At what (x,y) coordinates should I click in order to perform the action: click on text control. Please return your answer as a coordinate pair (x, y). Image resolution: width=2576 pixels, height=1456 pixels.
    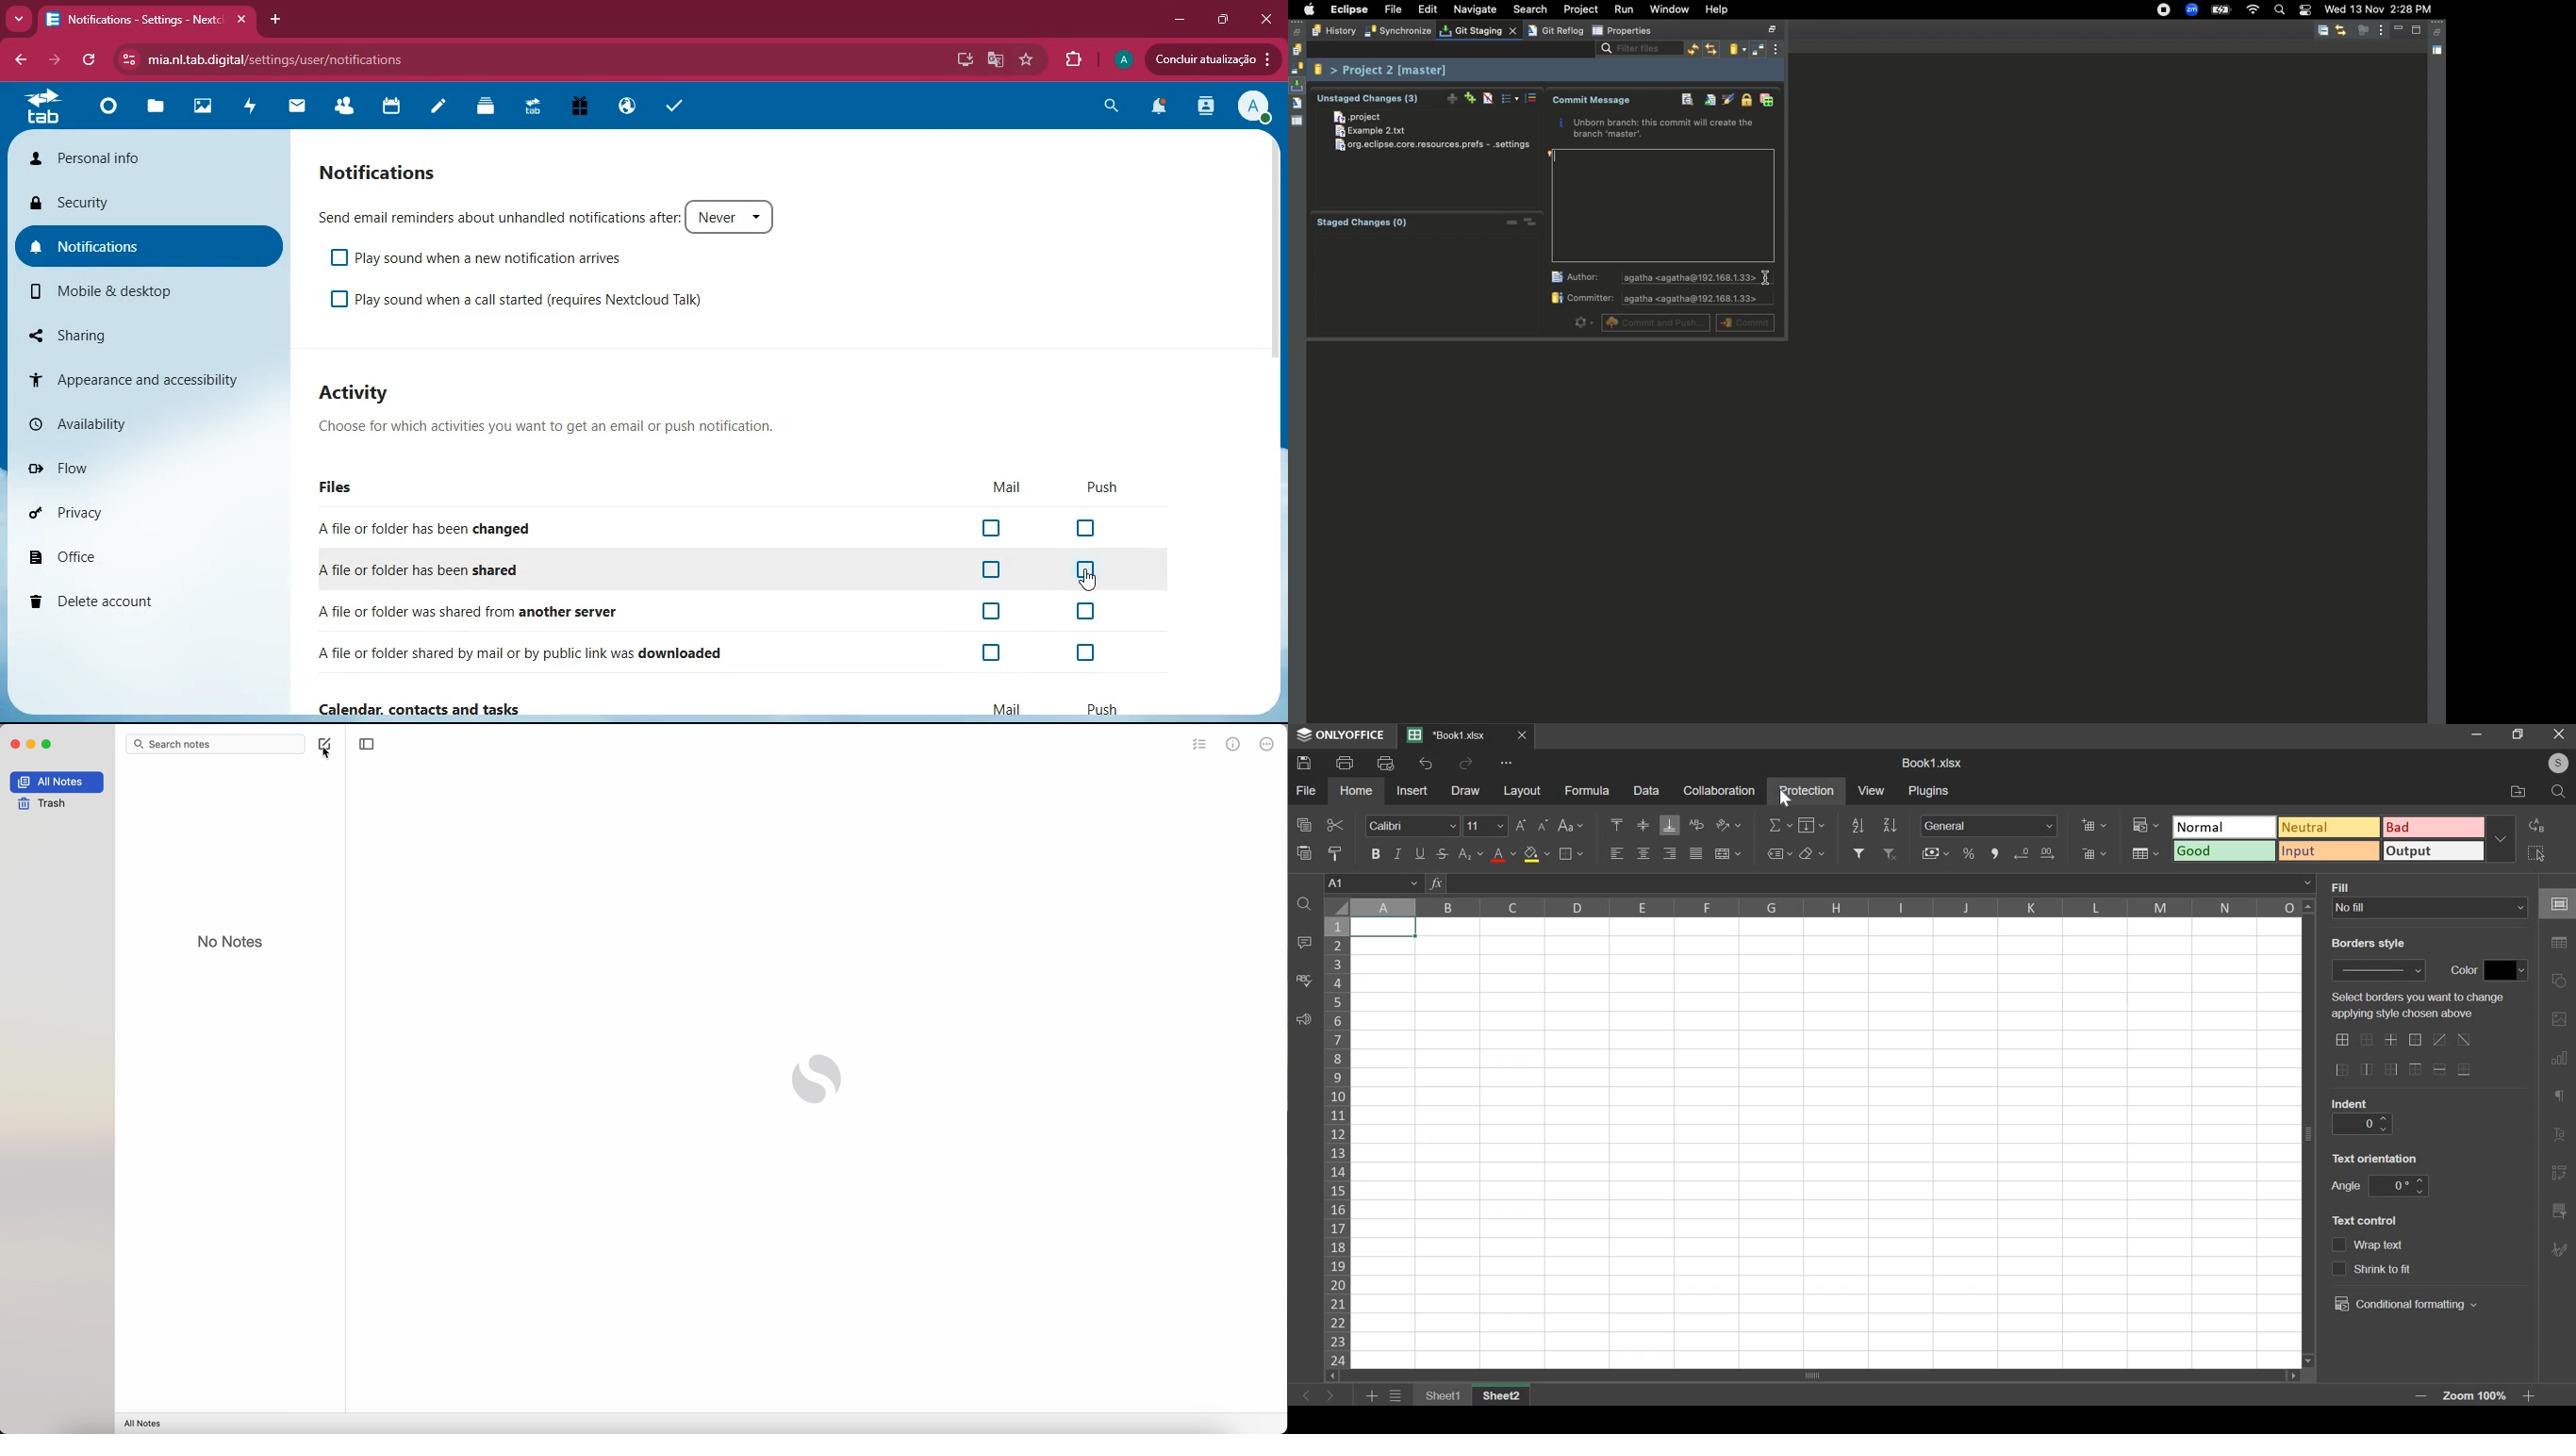
    Looking at the image, I should click on (2368, 1220).